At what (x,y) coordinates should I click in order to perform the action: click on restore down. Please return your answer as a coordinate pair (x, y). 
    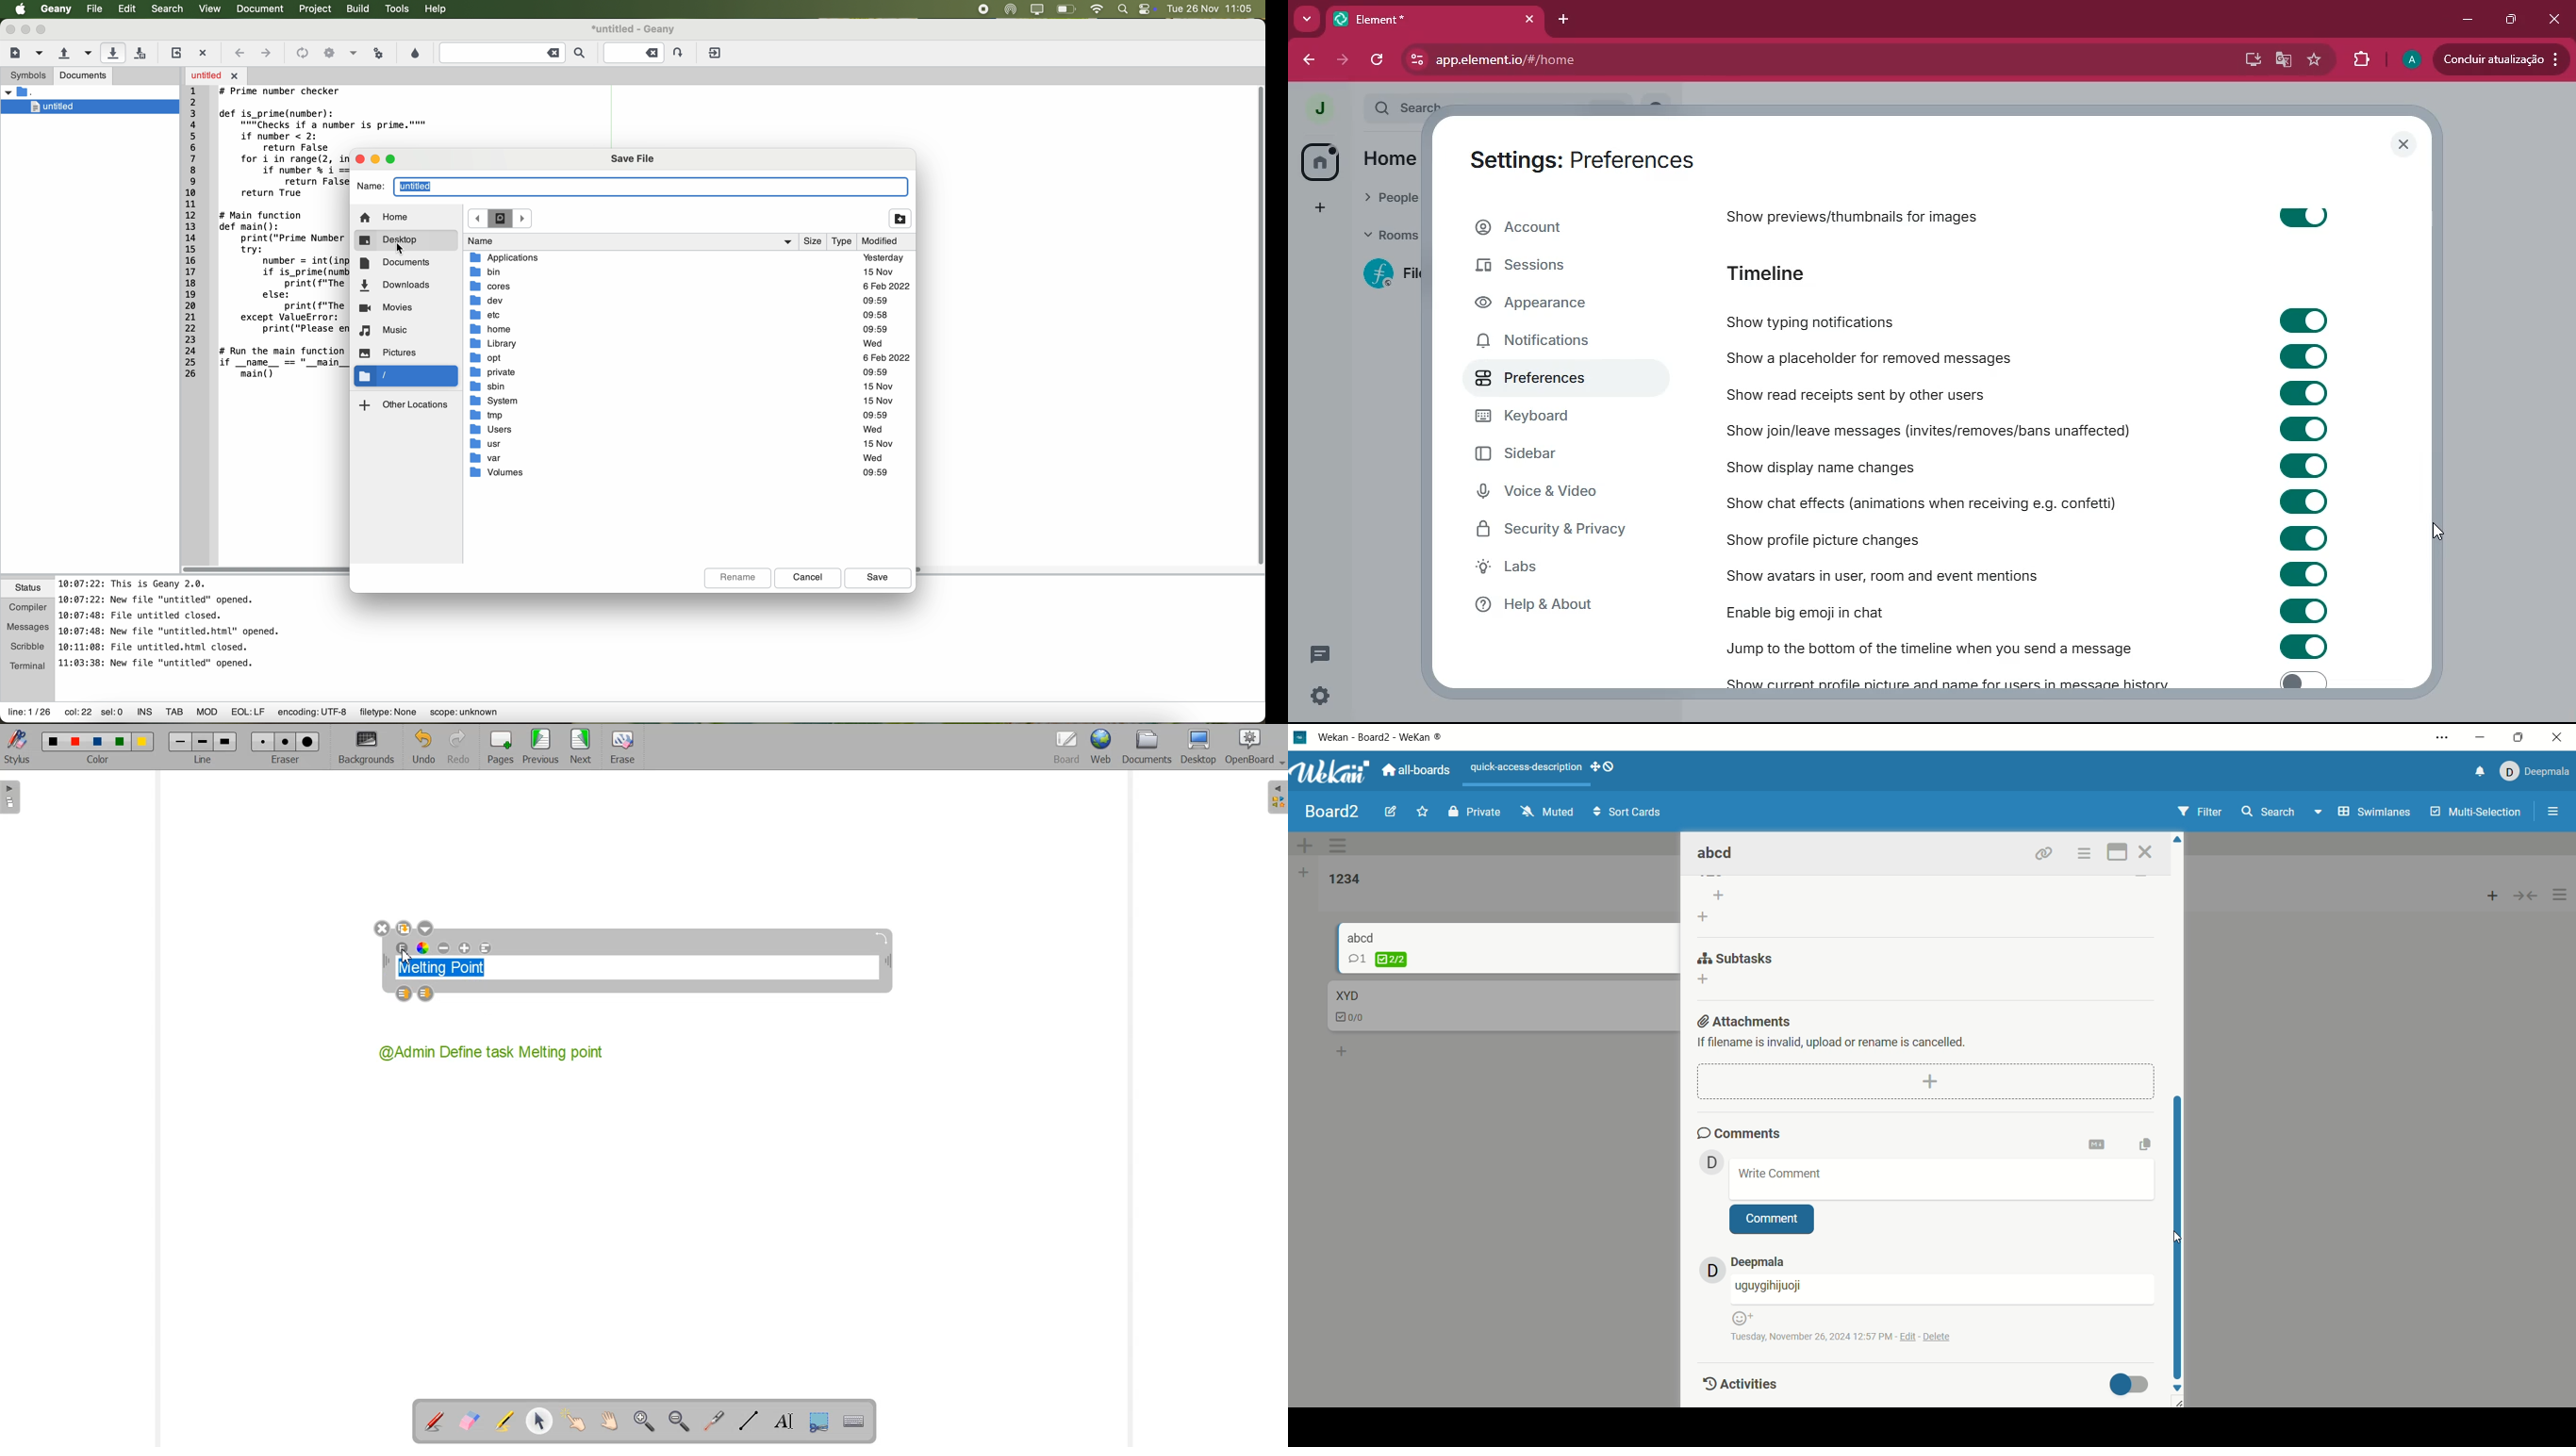
    Looking at the image, I should click on (2508, 20).